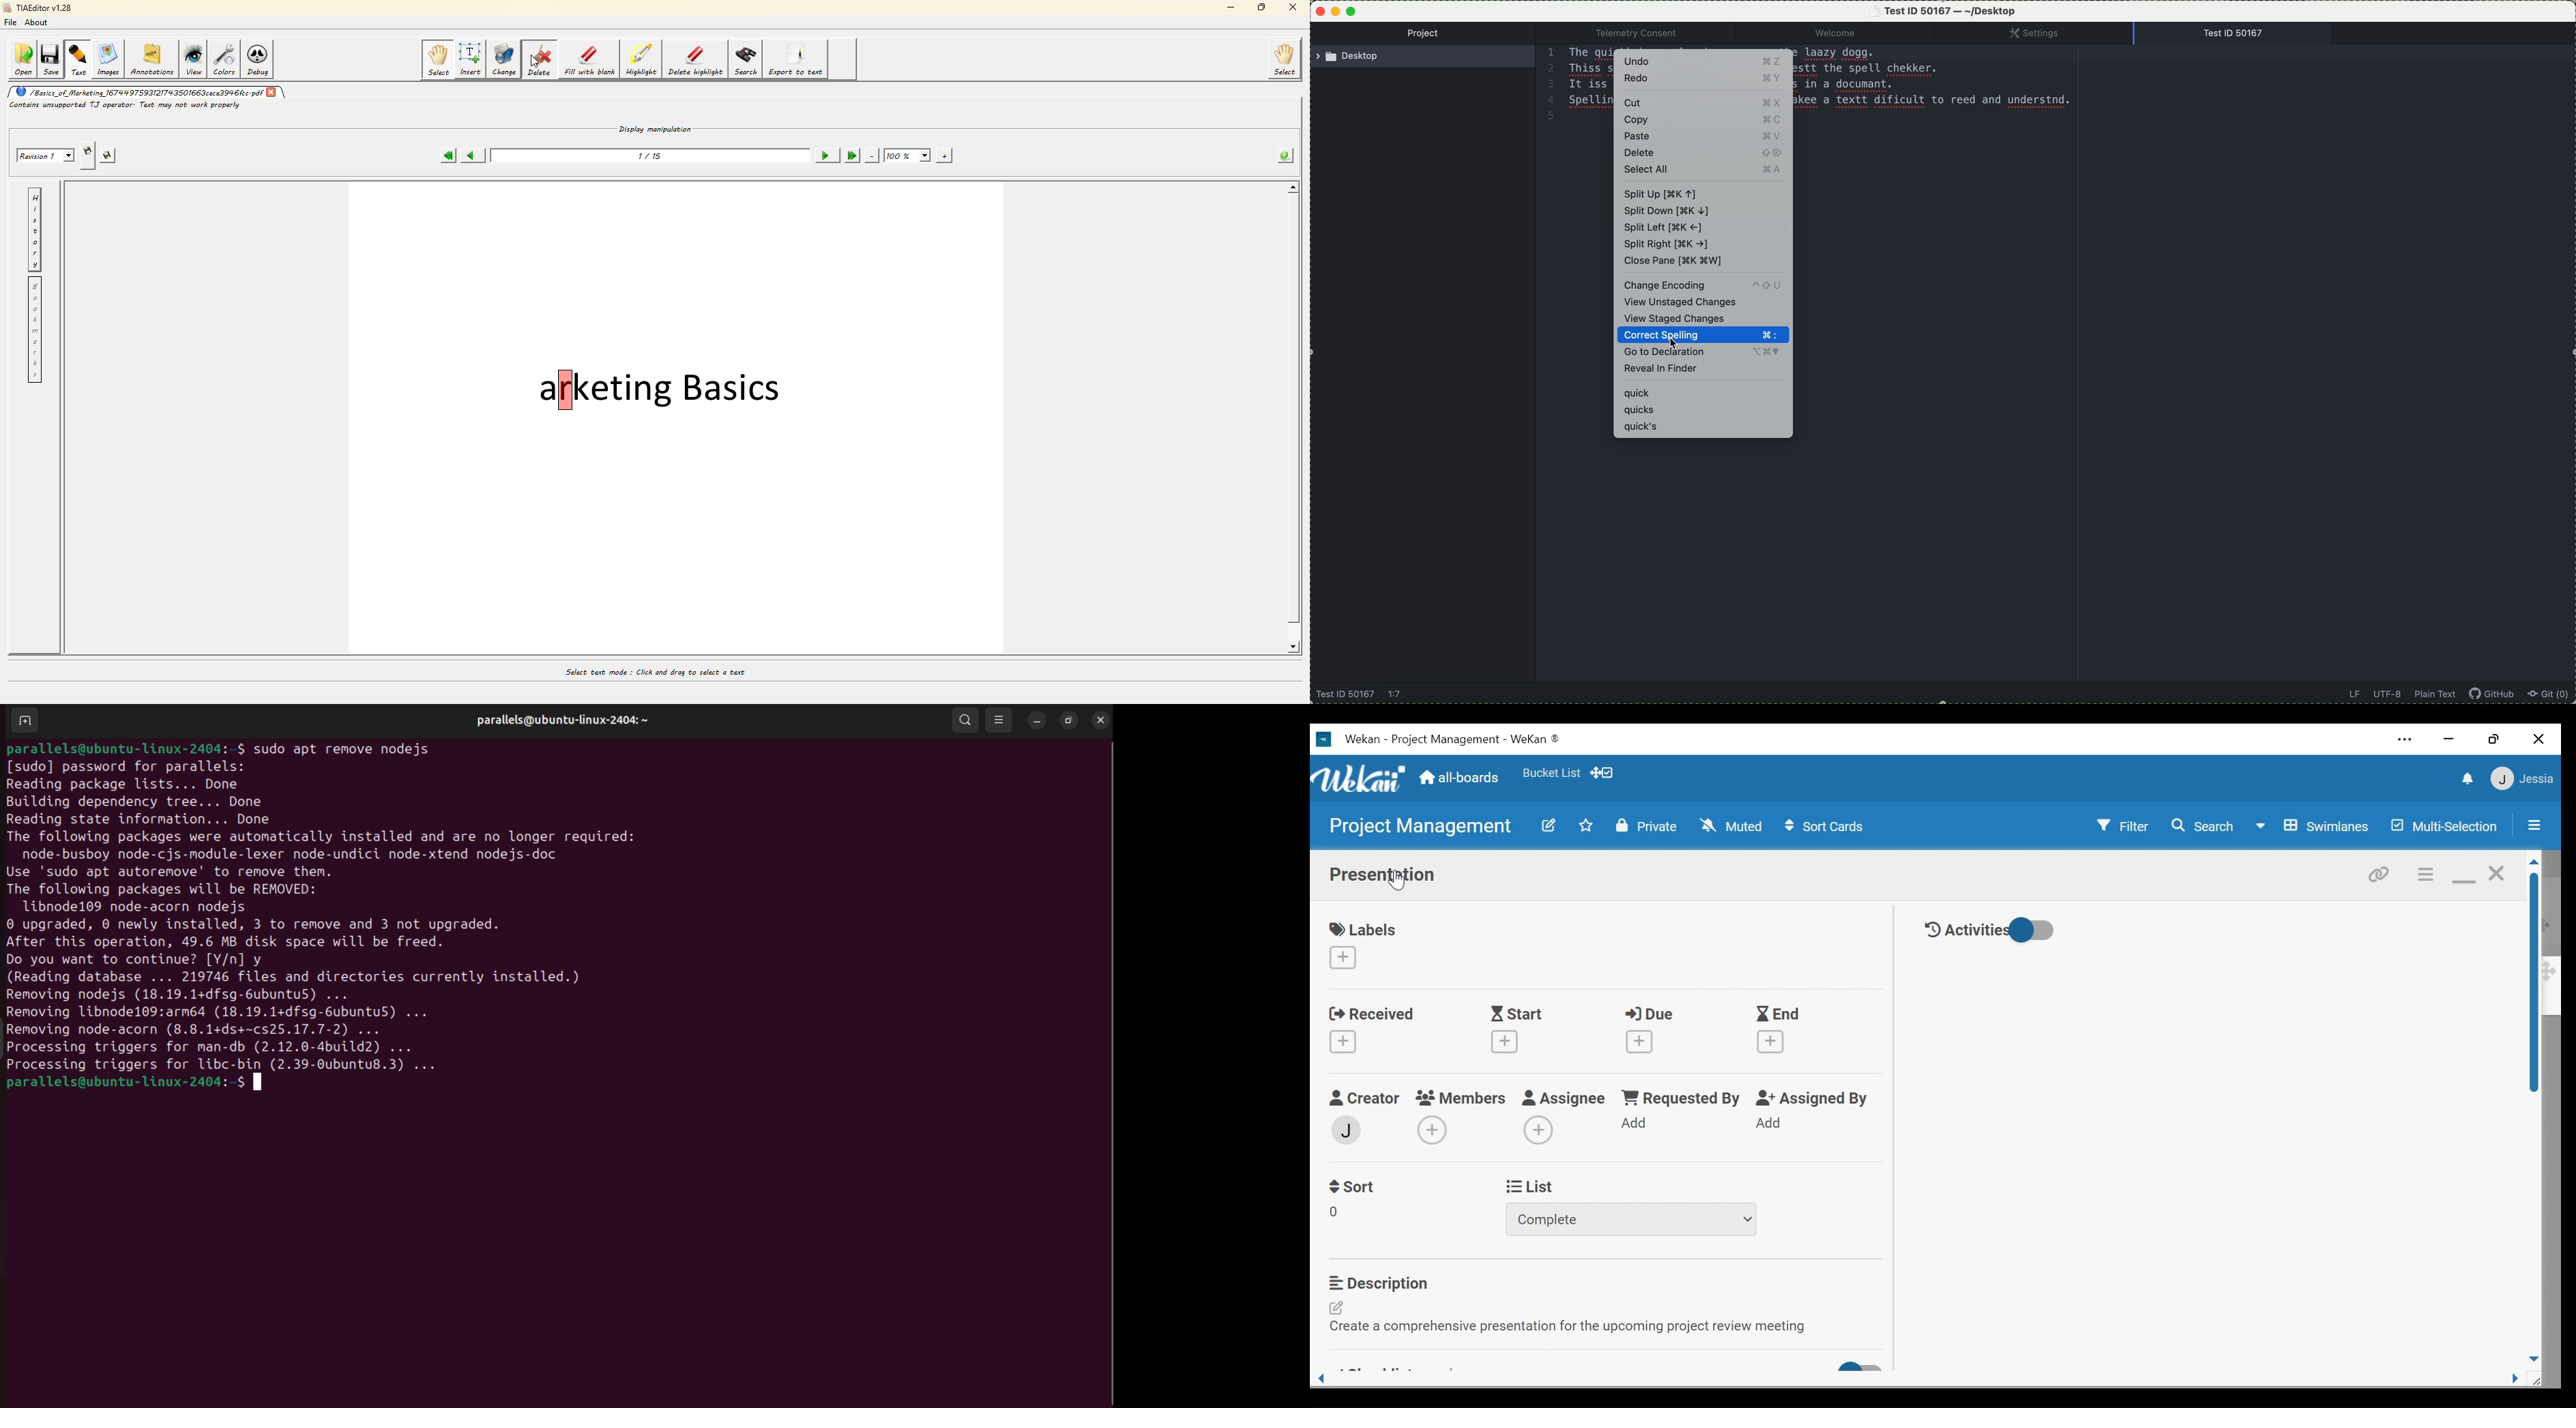 Image resolution: width=2576 pixels, height=1428 pixels. What do you see at coordinates (1421, 829) in the screenshot?
I see `Board Title` at bounding box center [1421, 829].